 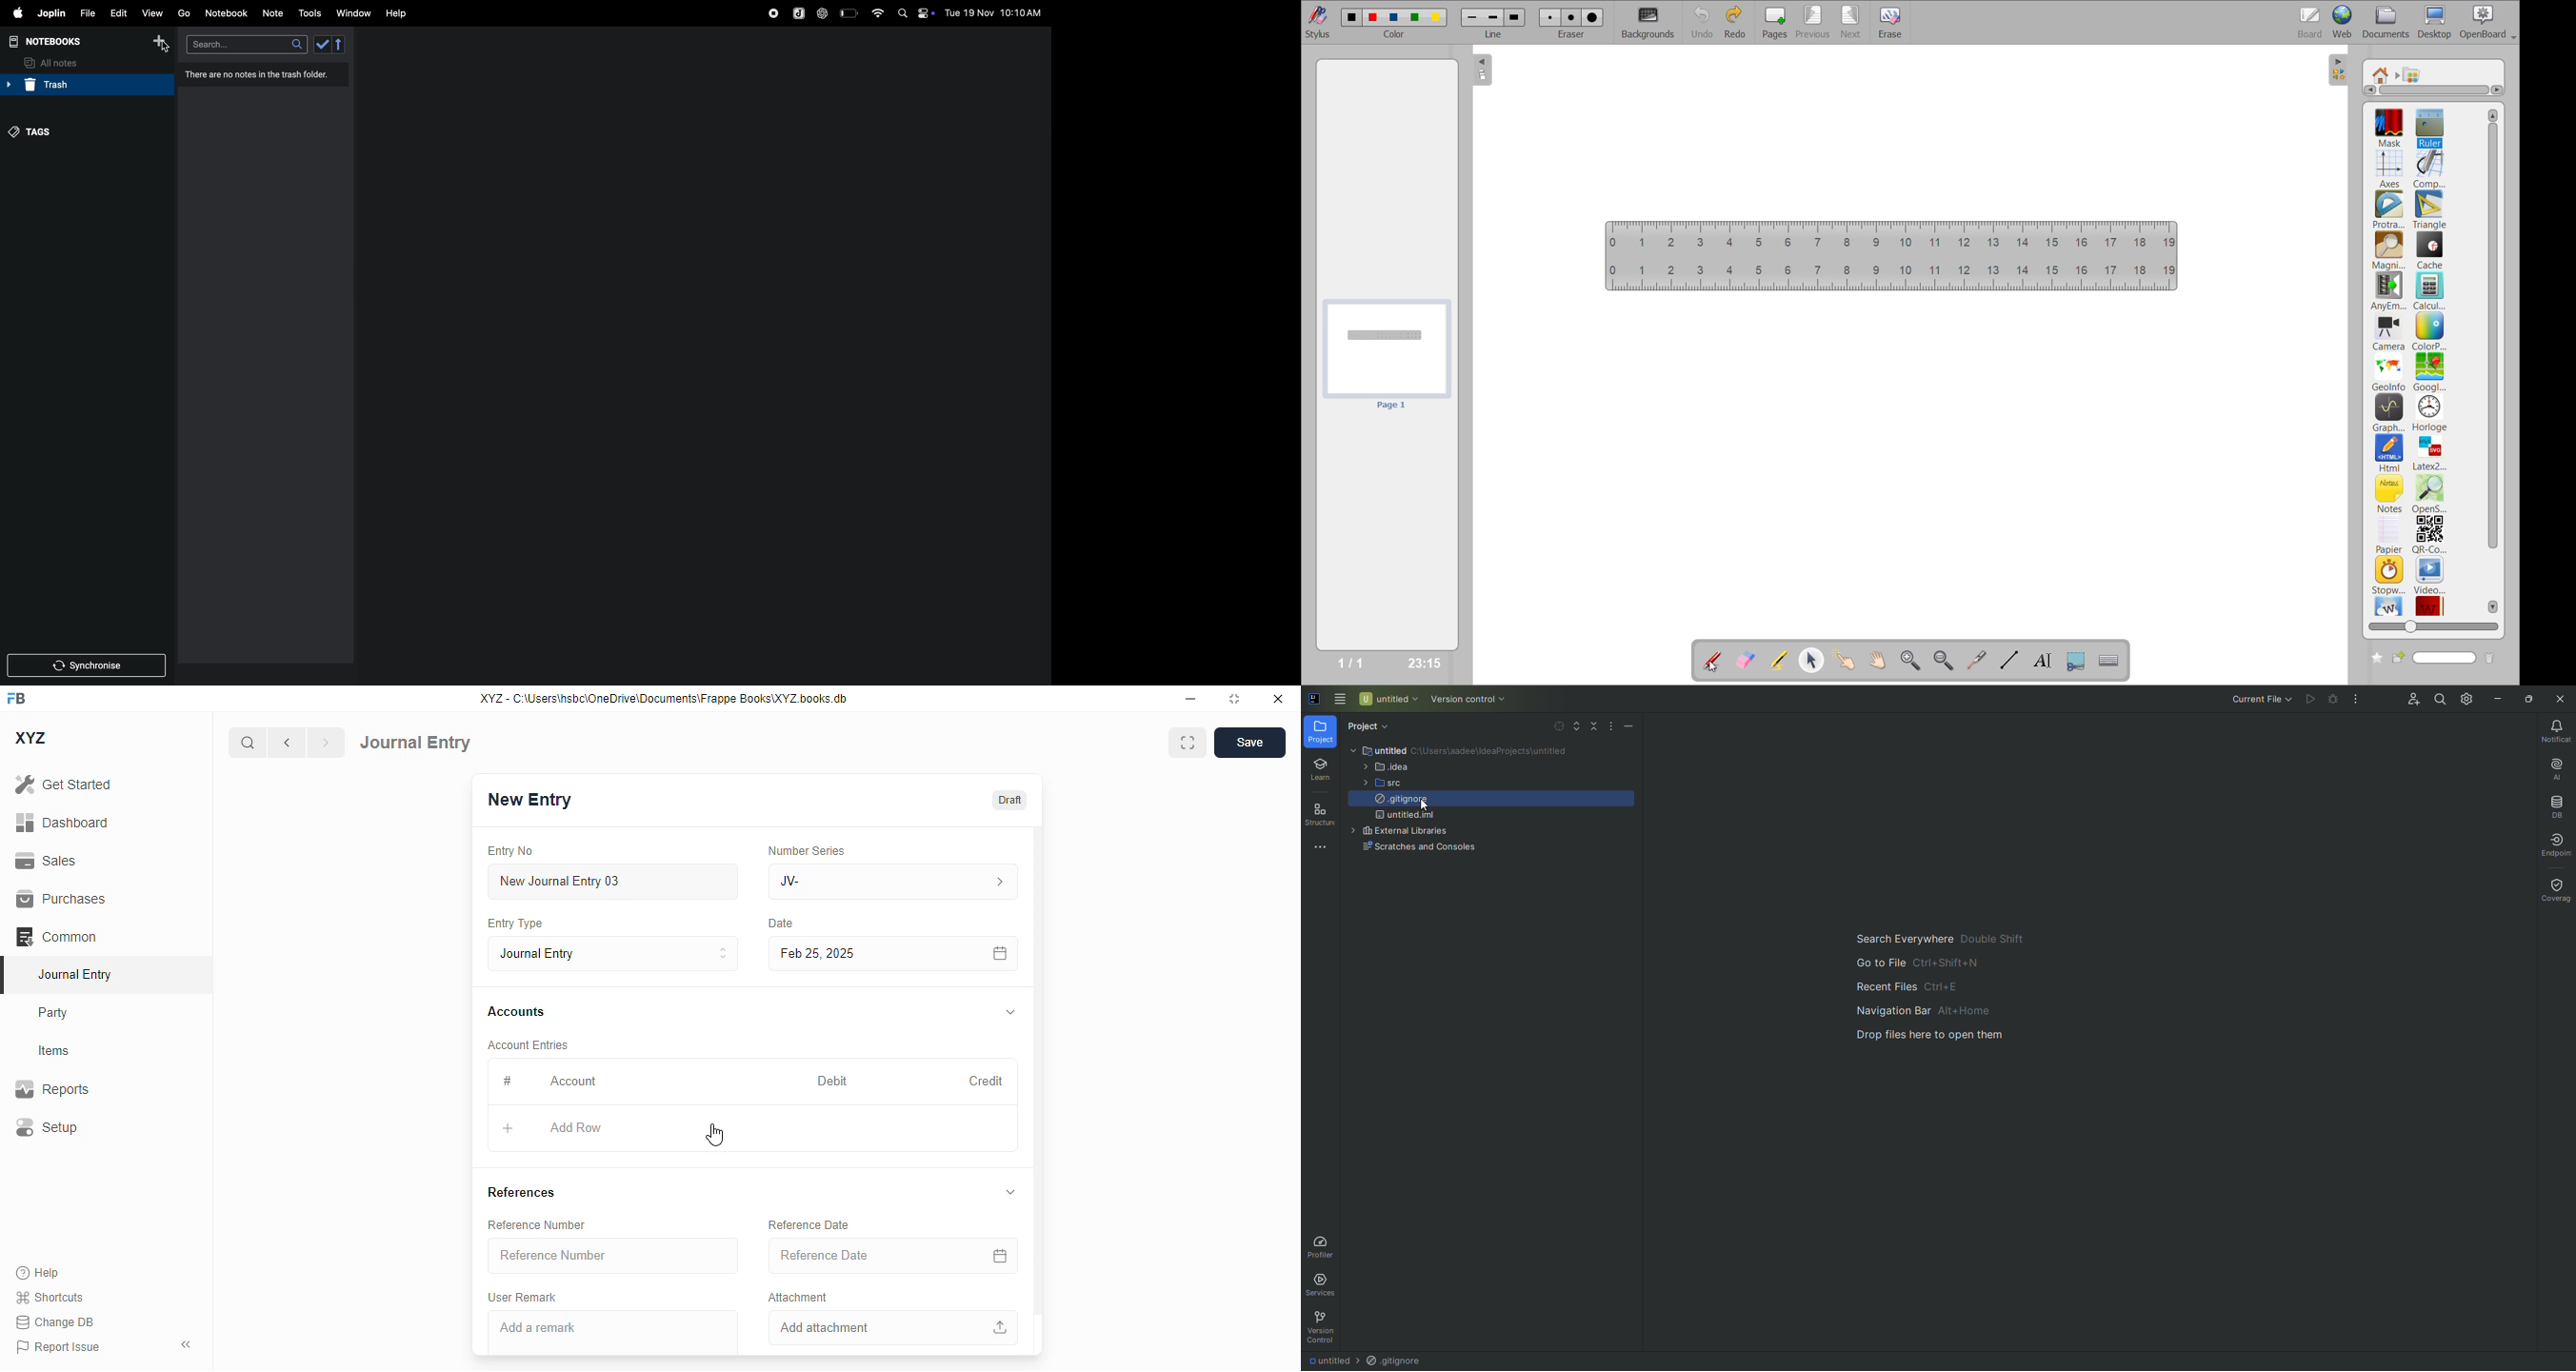 I want to click on Untitled, so click(x=1389, y=698).